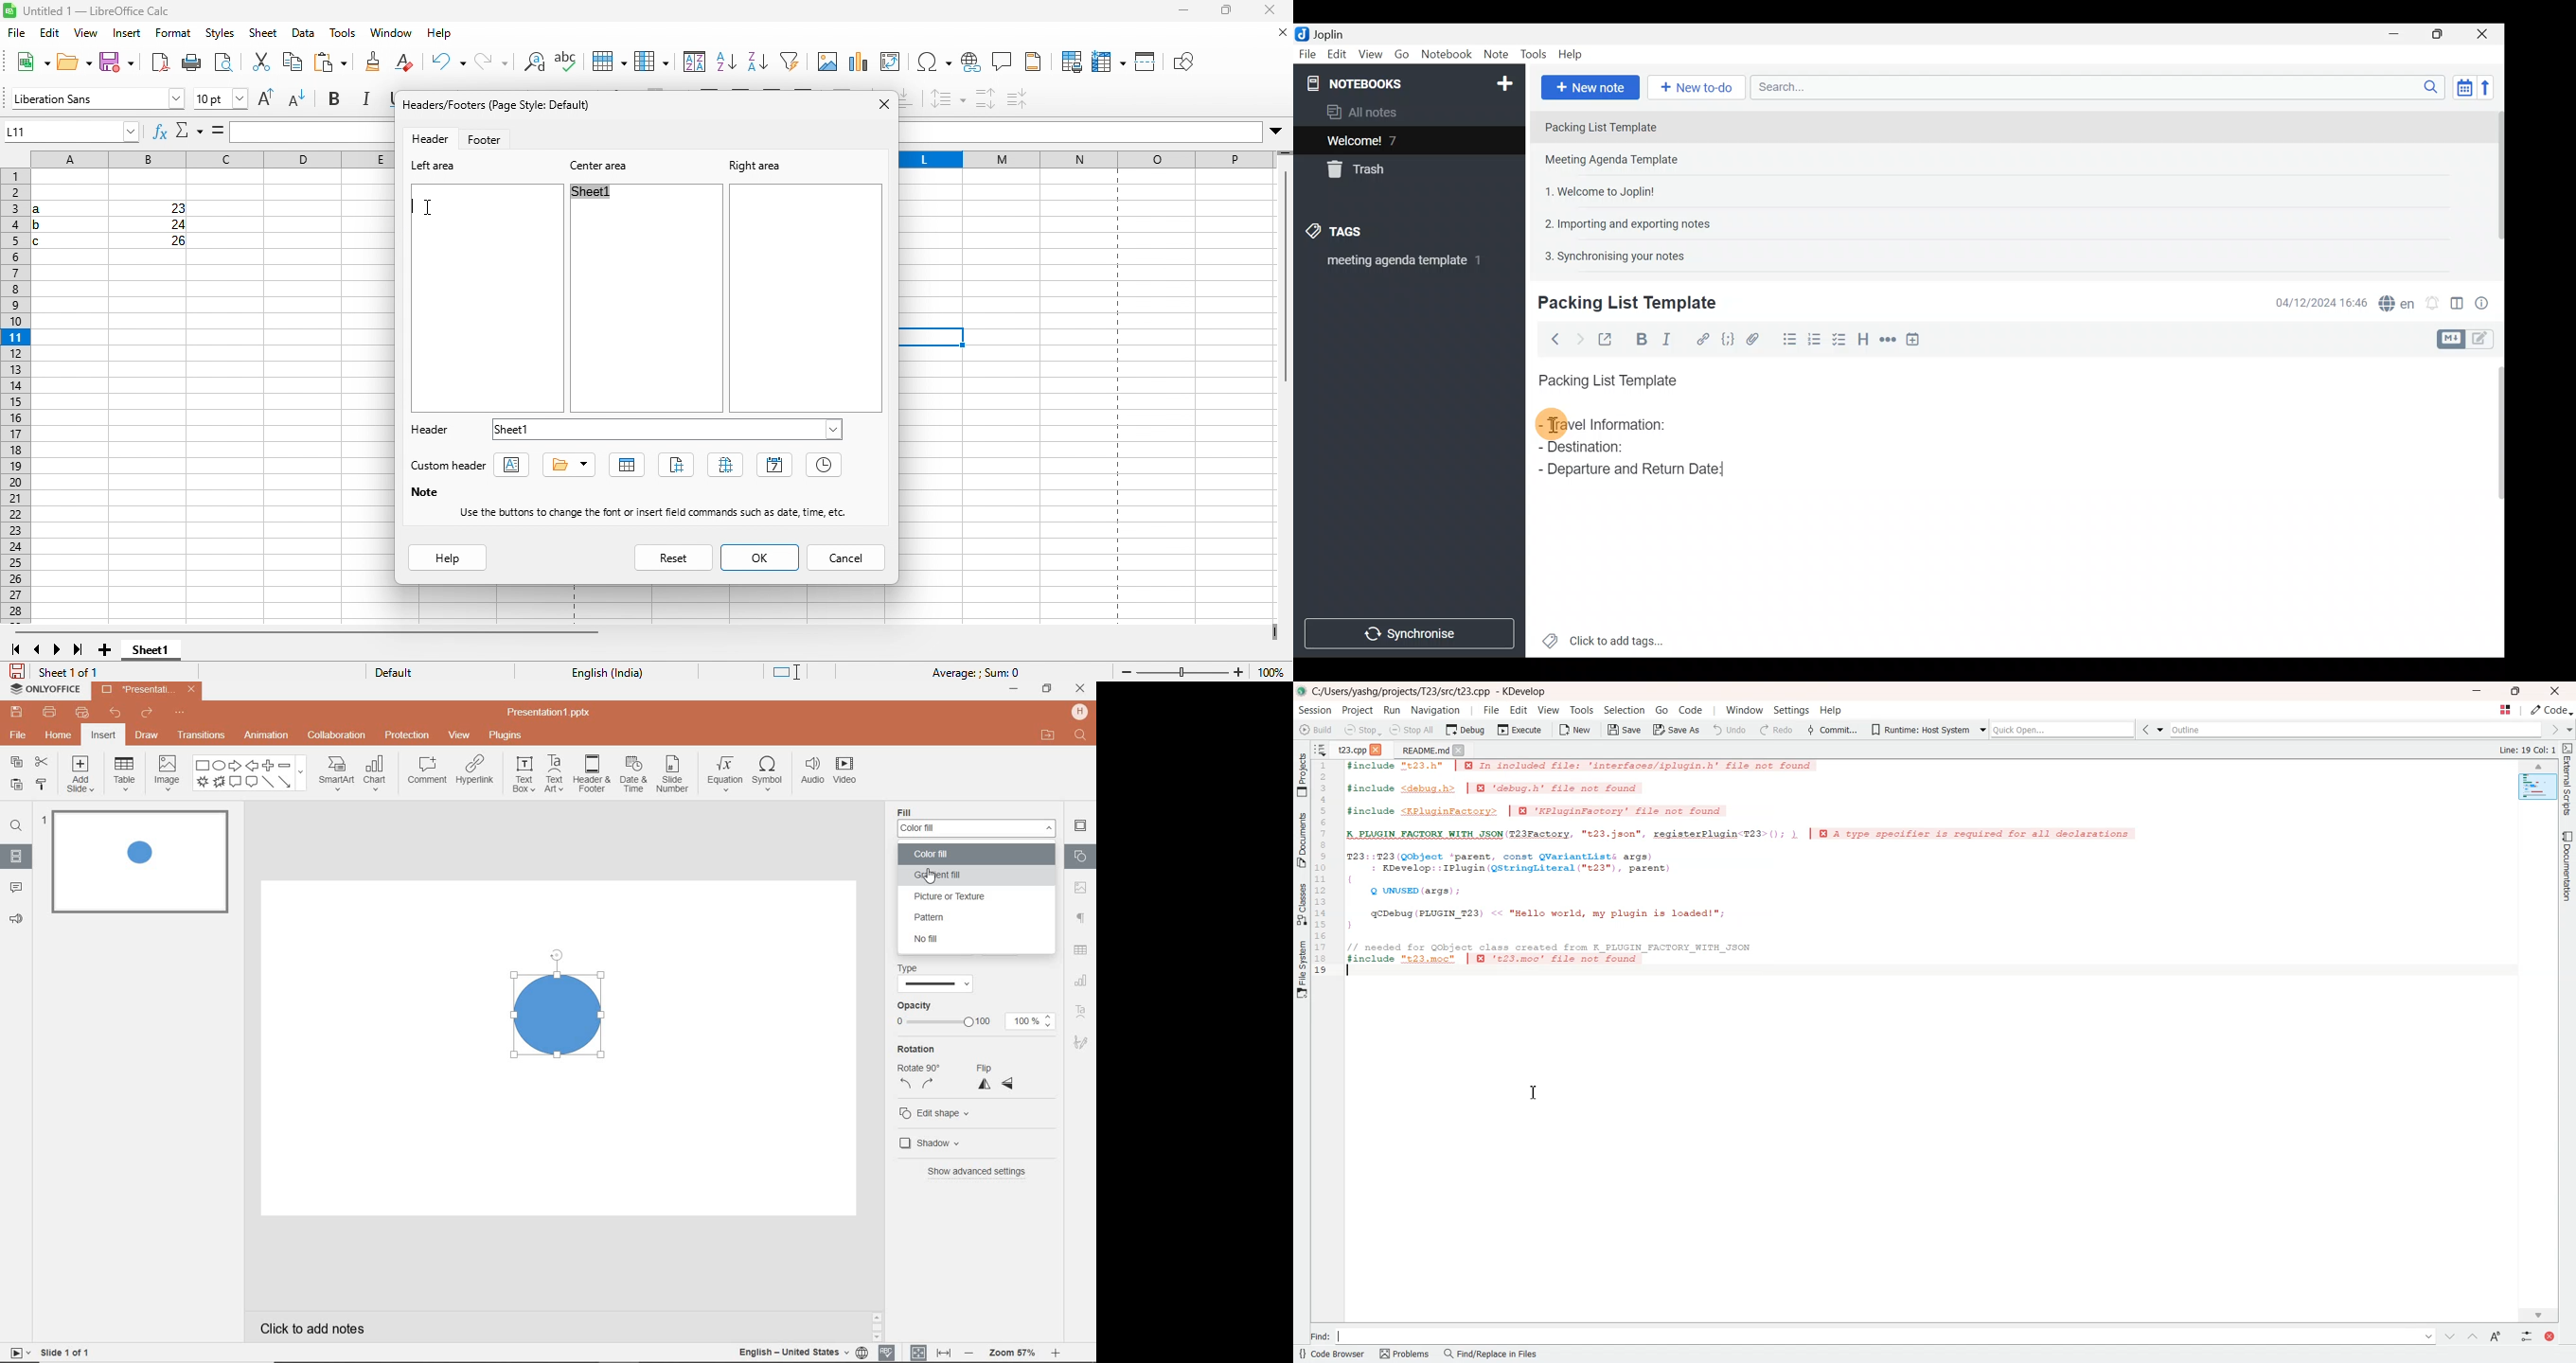  Describe the element at coordinates (1015, 1086) in the screenshot. I see `horizontal` at that location.